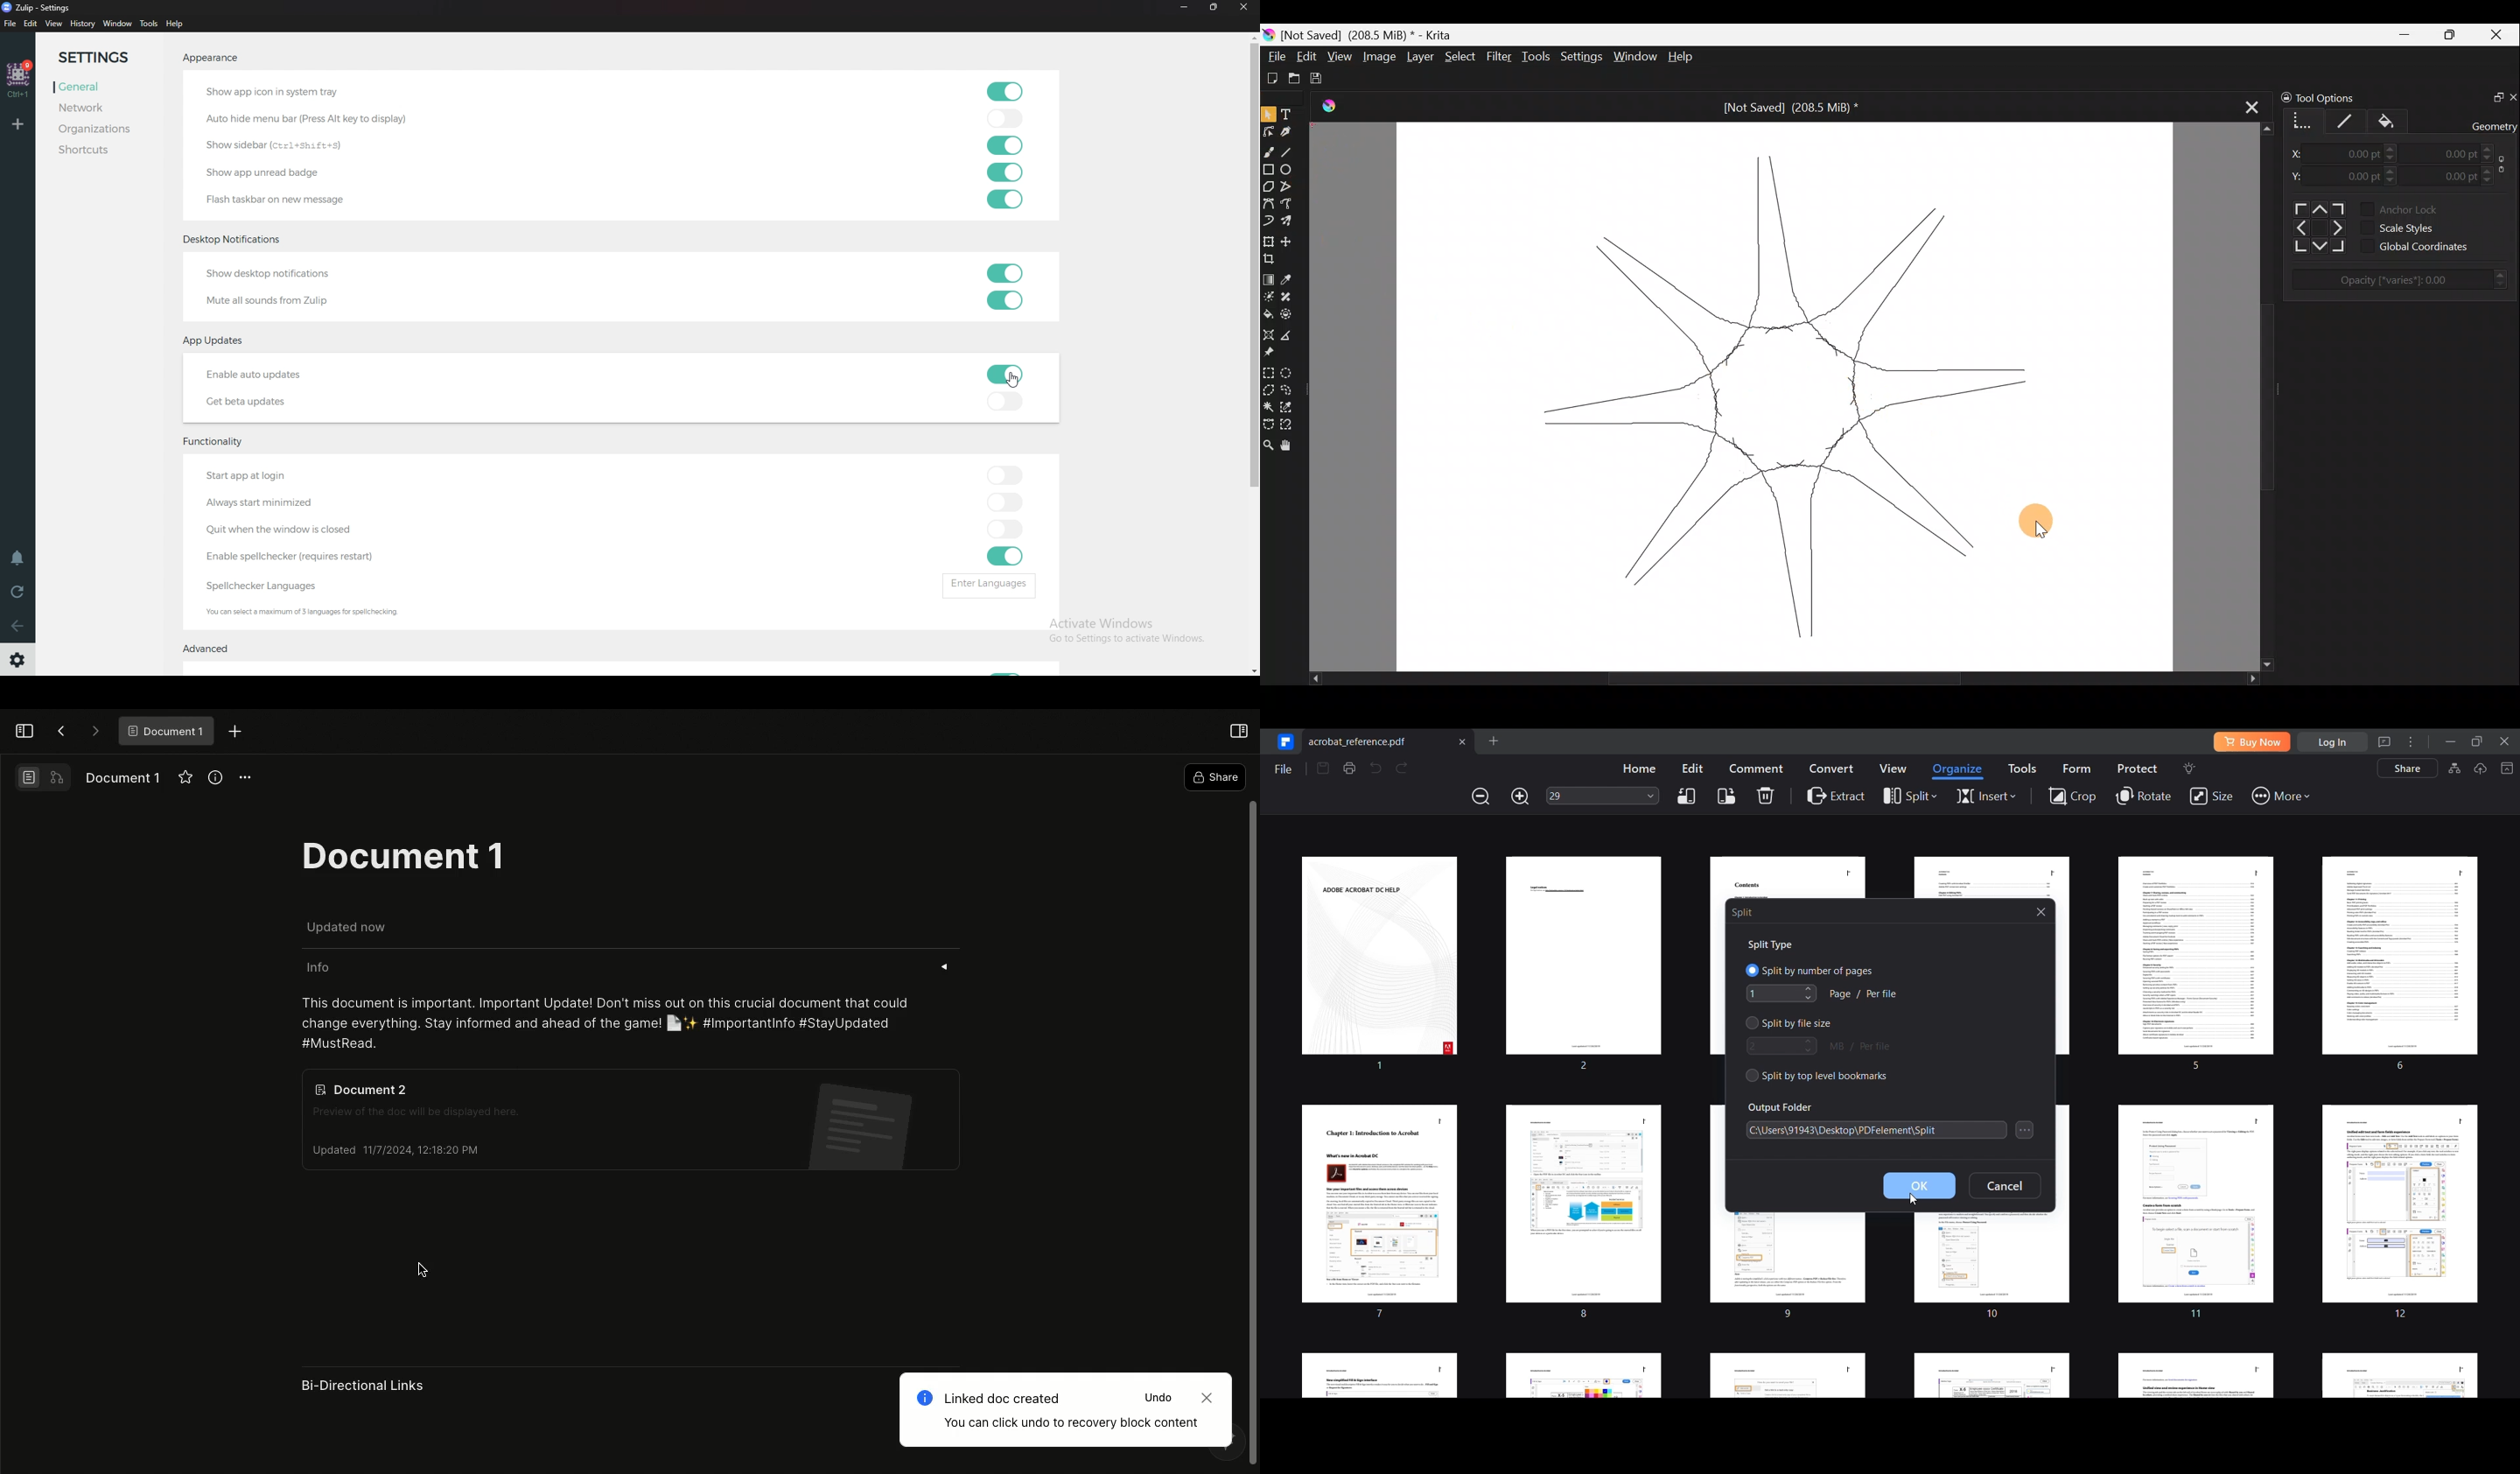 The width and height of the screenshot is (2520, 1484). Describe the element at coordinates (211, 60) in the screenshot. I see `Appearance` at that location.